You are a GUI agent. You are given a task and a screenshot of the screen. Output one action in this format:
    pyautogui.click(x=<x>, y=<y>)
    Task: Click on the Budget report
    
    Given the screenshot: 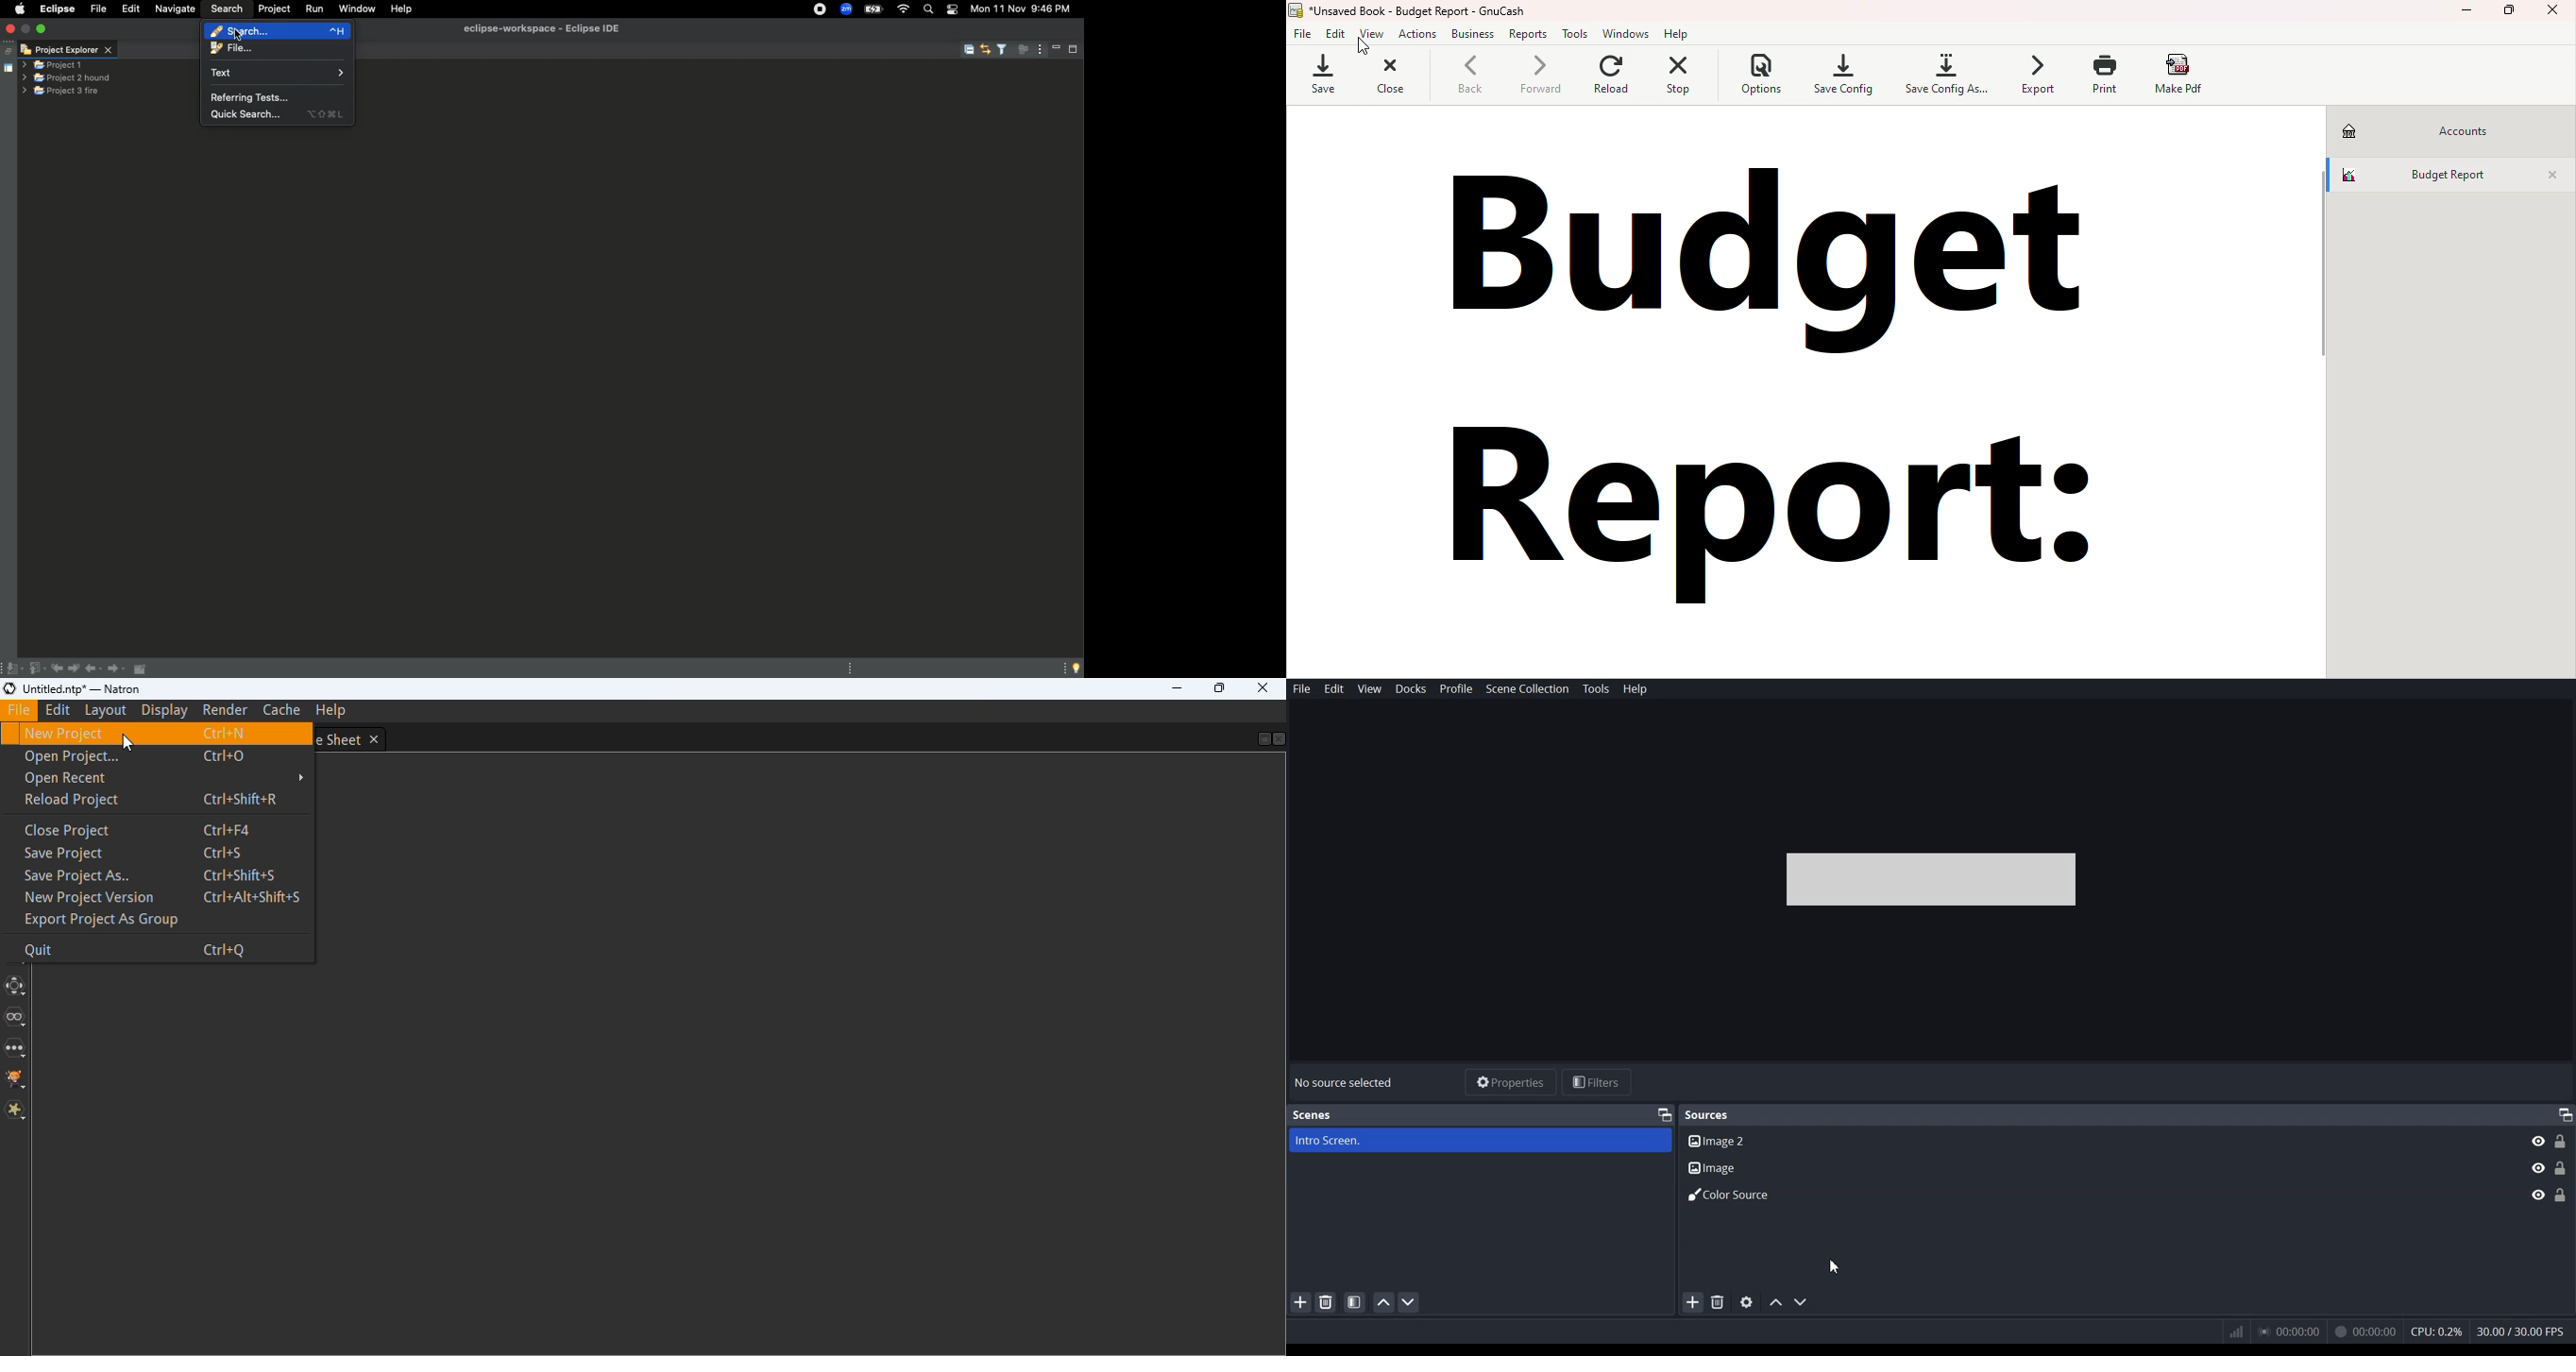 What is the action you would take?
    pyautogui.click(x=2431, y=174)
    